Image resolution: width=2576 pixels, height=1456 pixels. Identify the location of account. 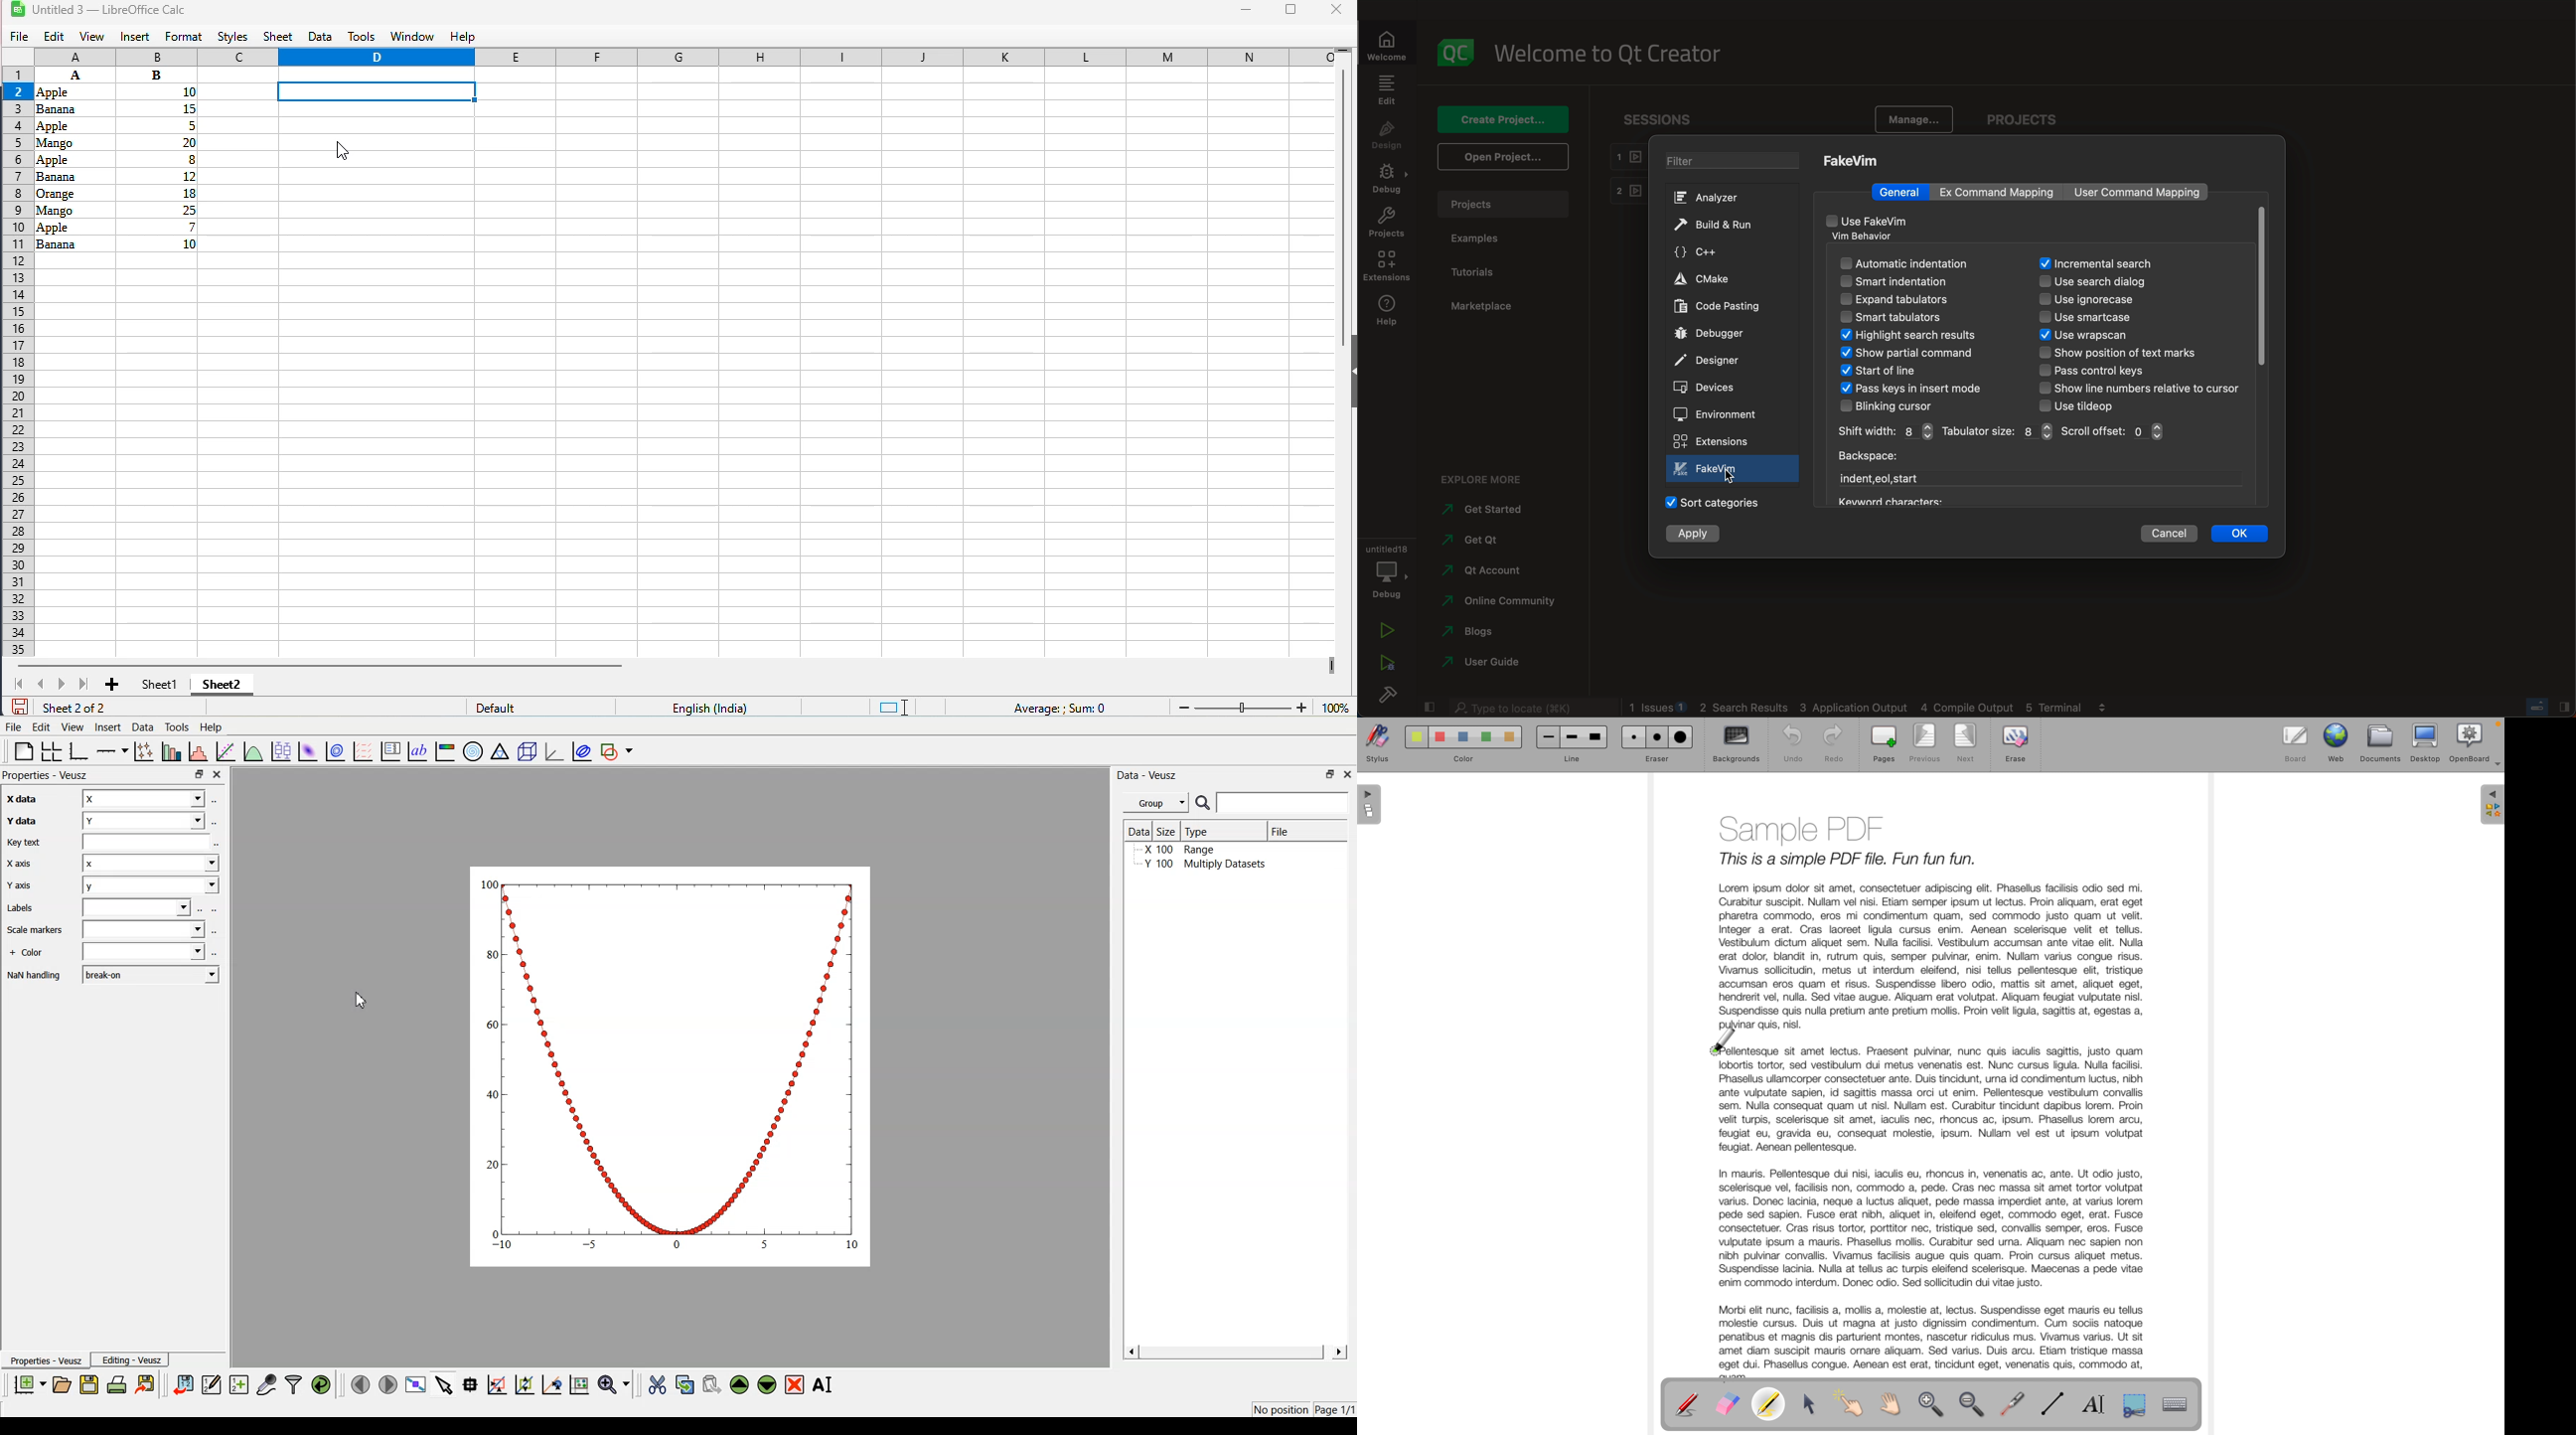
(1495, 571).